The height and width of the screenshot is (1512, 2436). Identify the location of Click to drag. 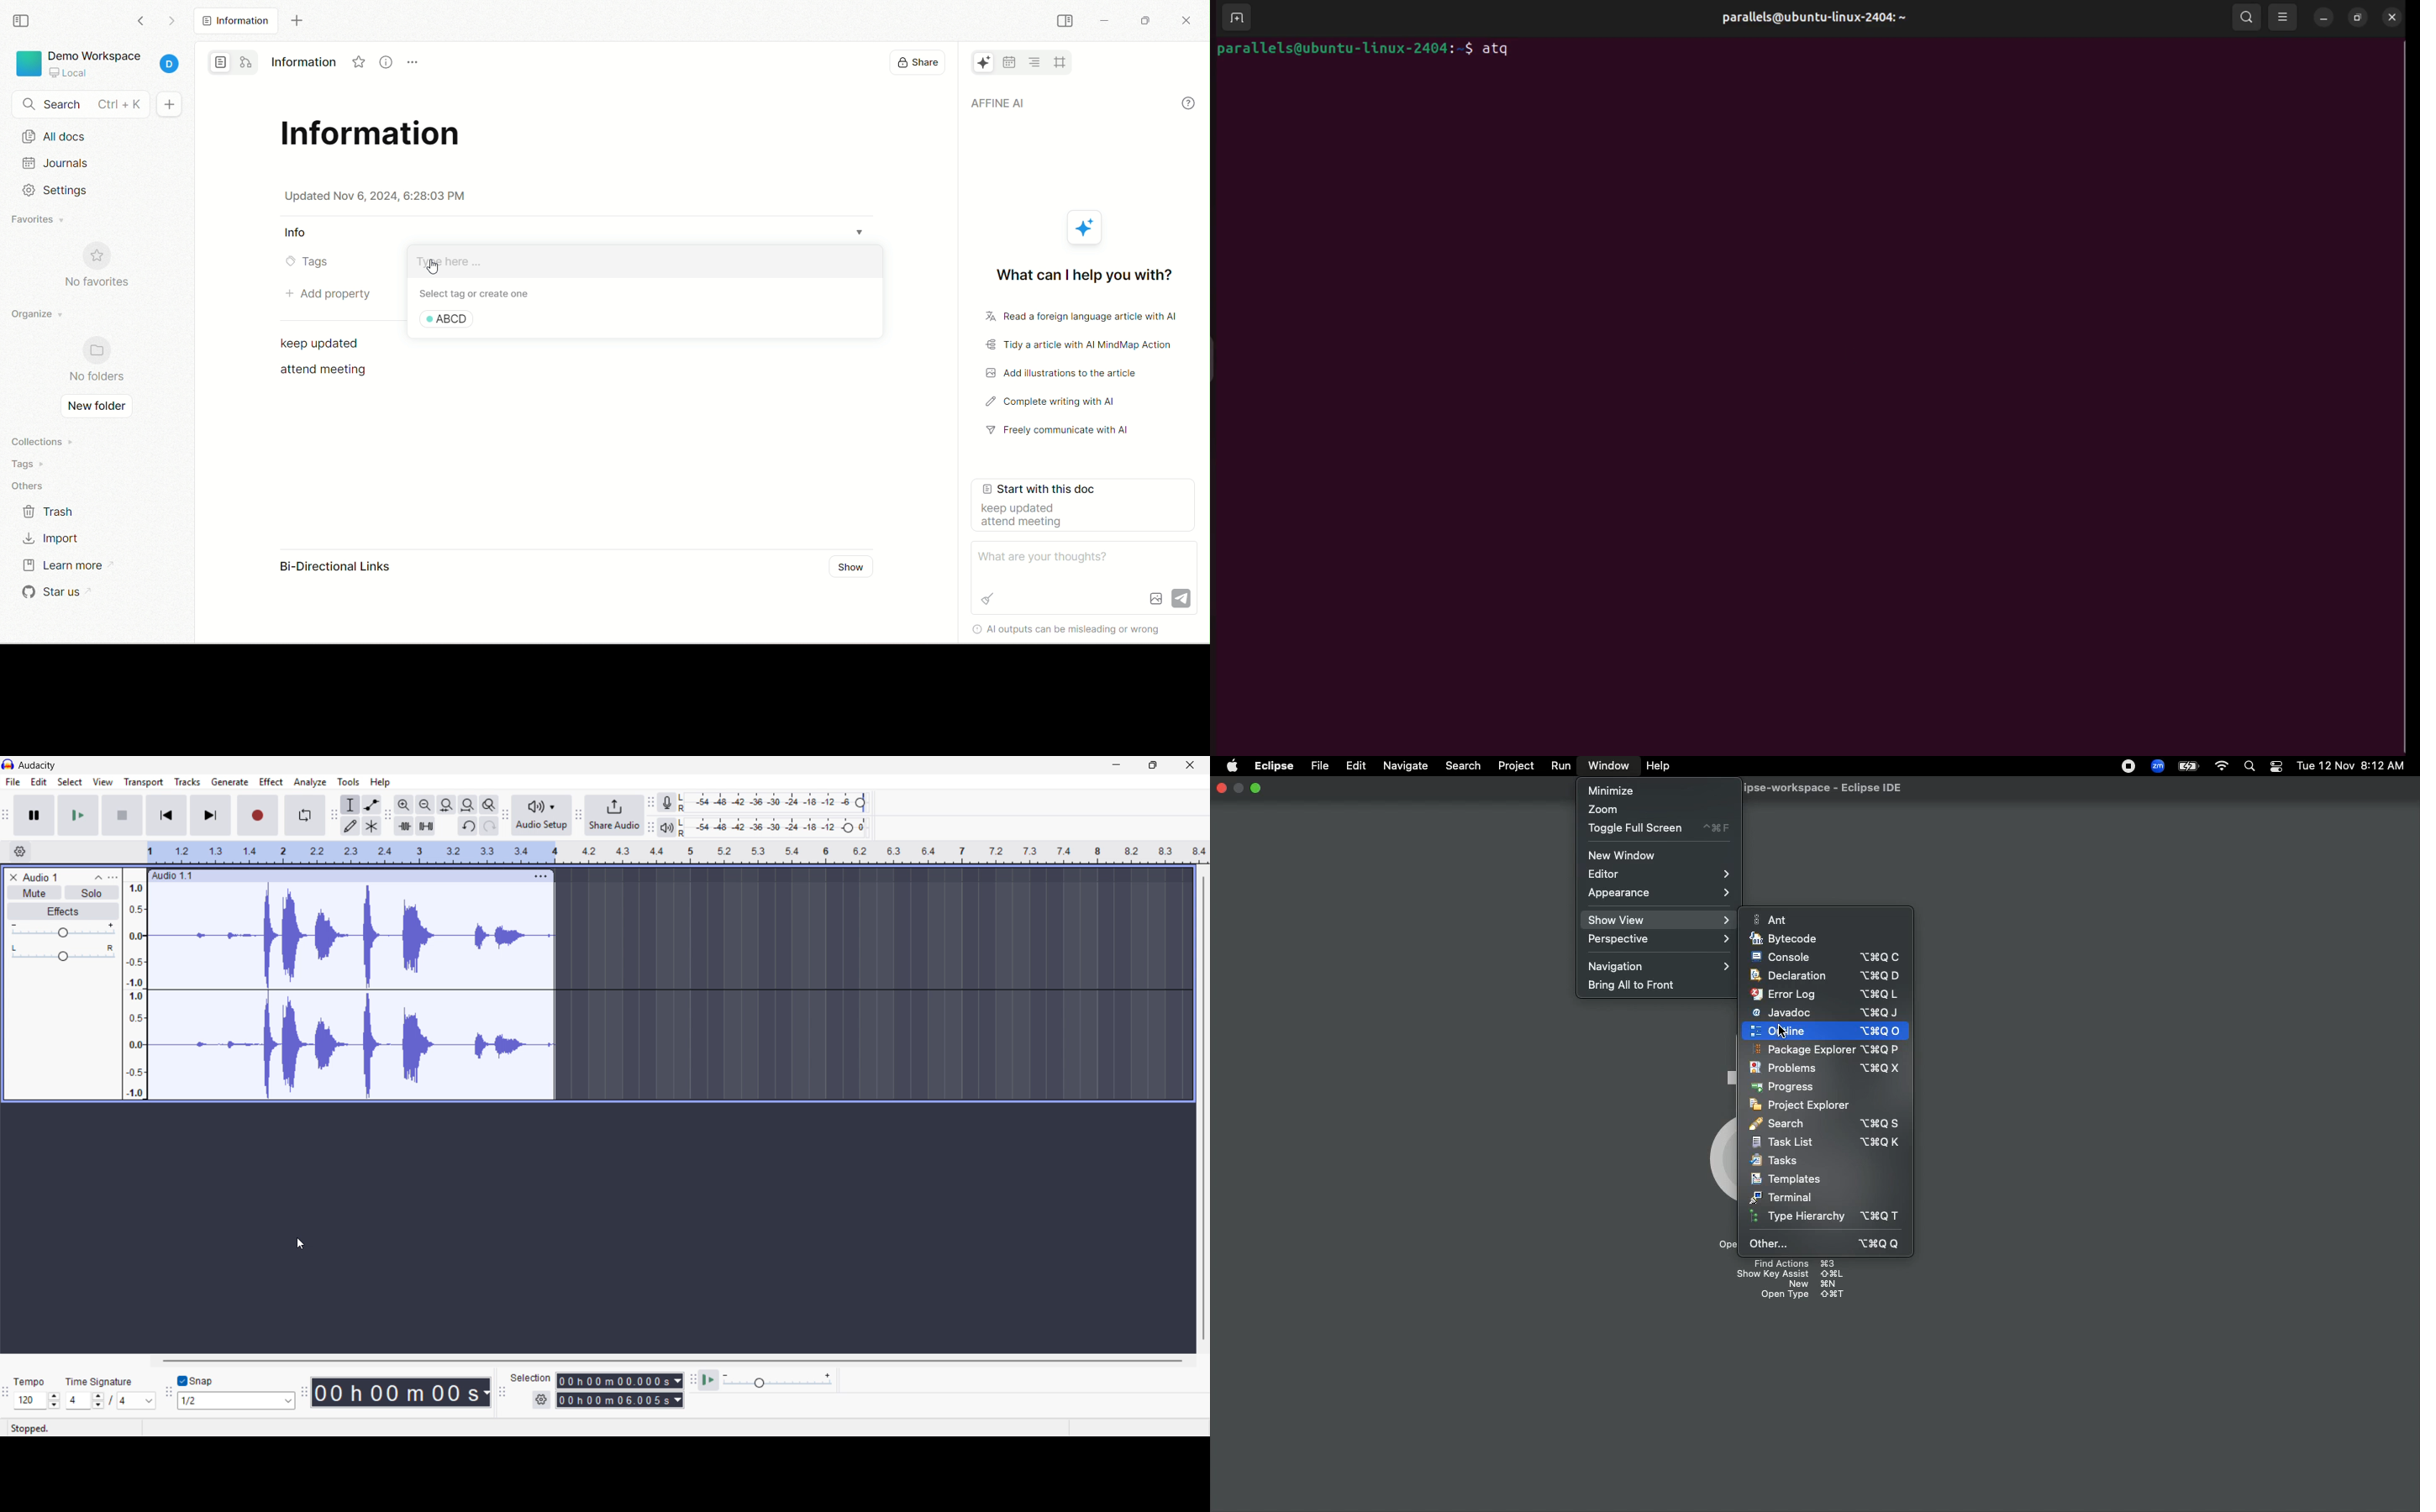
(338, 875).